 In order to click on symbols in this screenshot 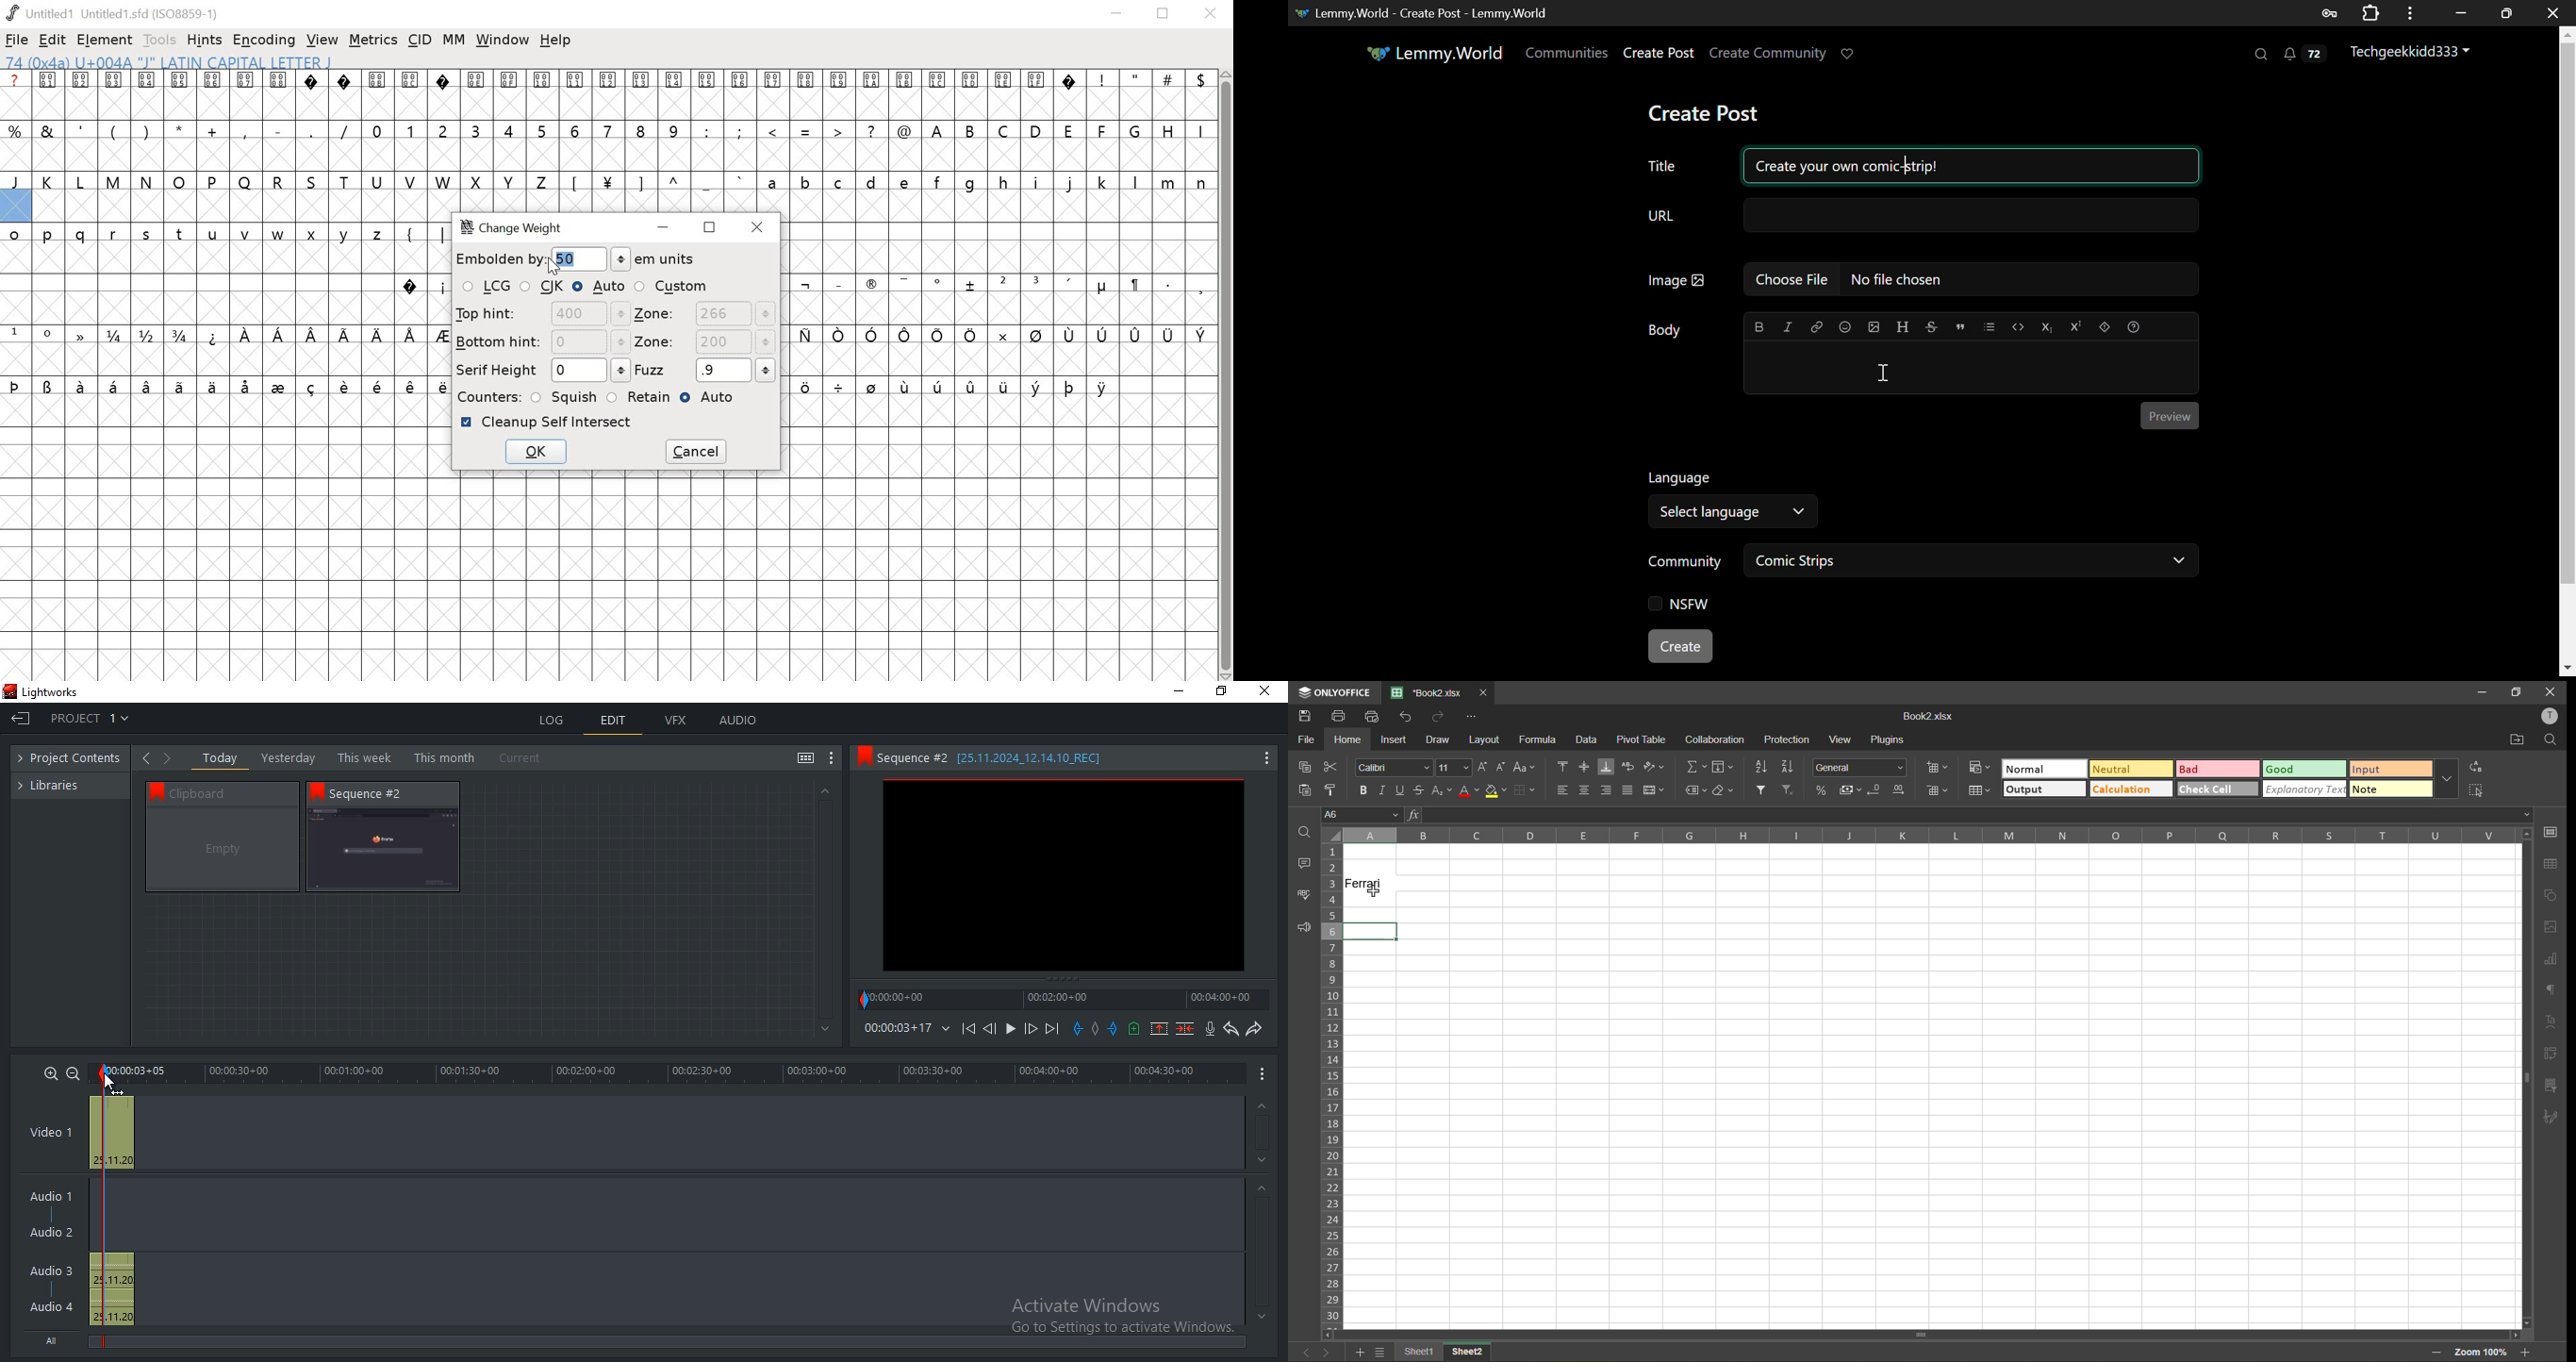, I will do `click(422, 286)`.